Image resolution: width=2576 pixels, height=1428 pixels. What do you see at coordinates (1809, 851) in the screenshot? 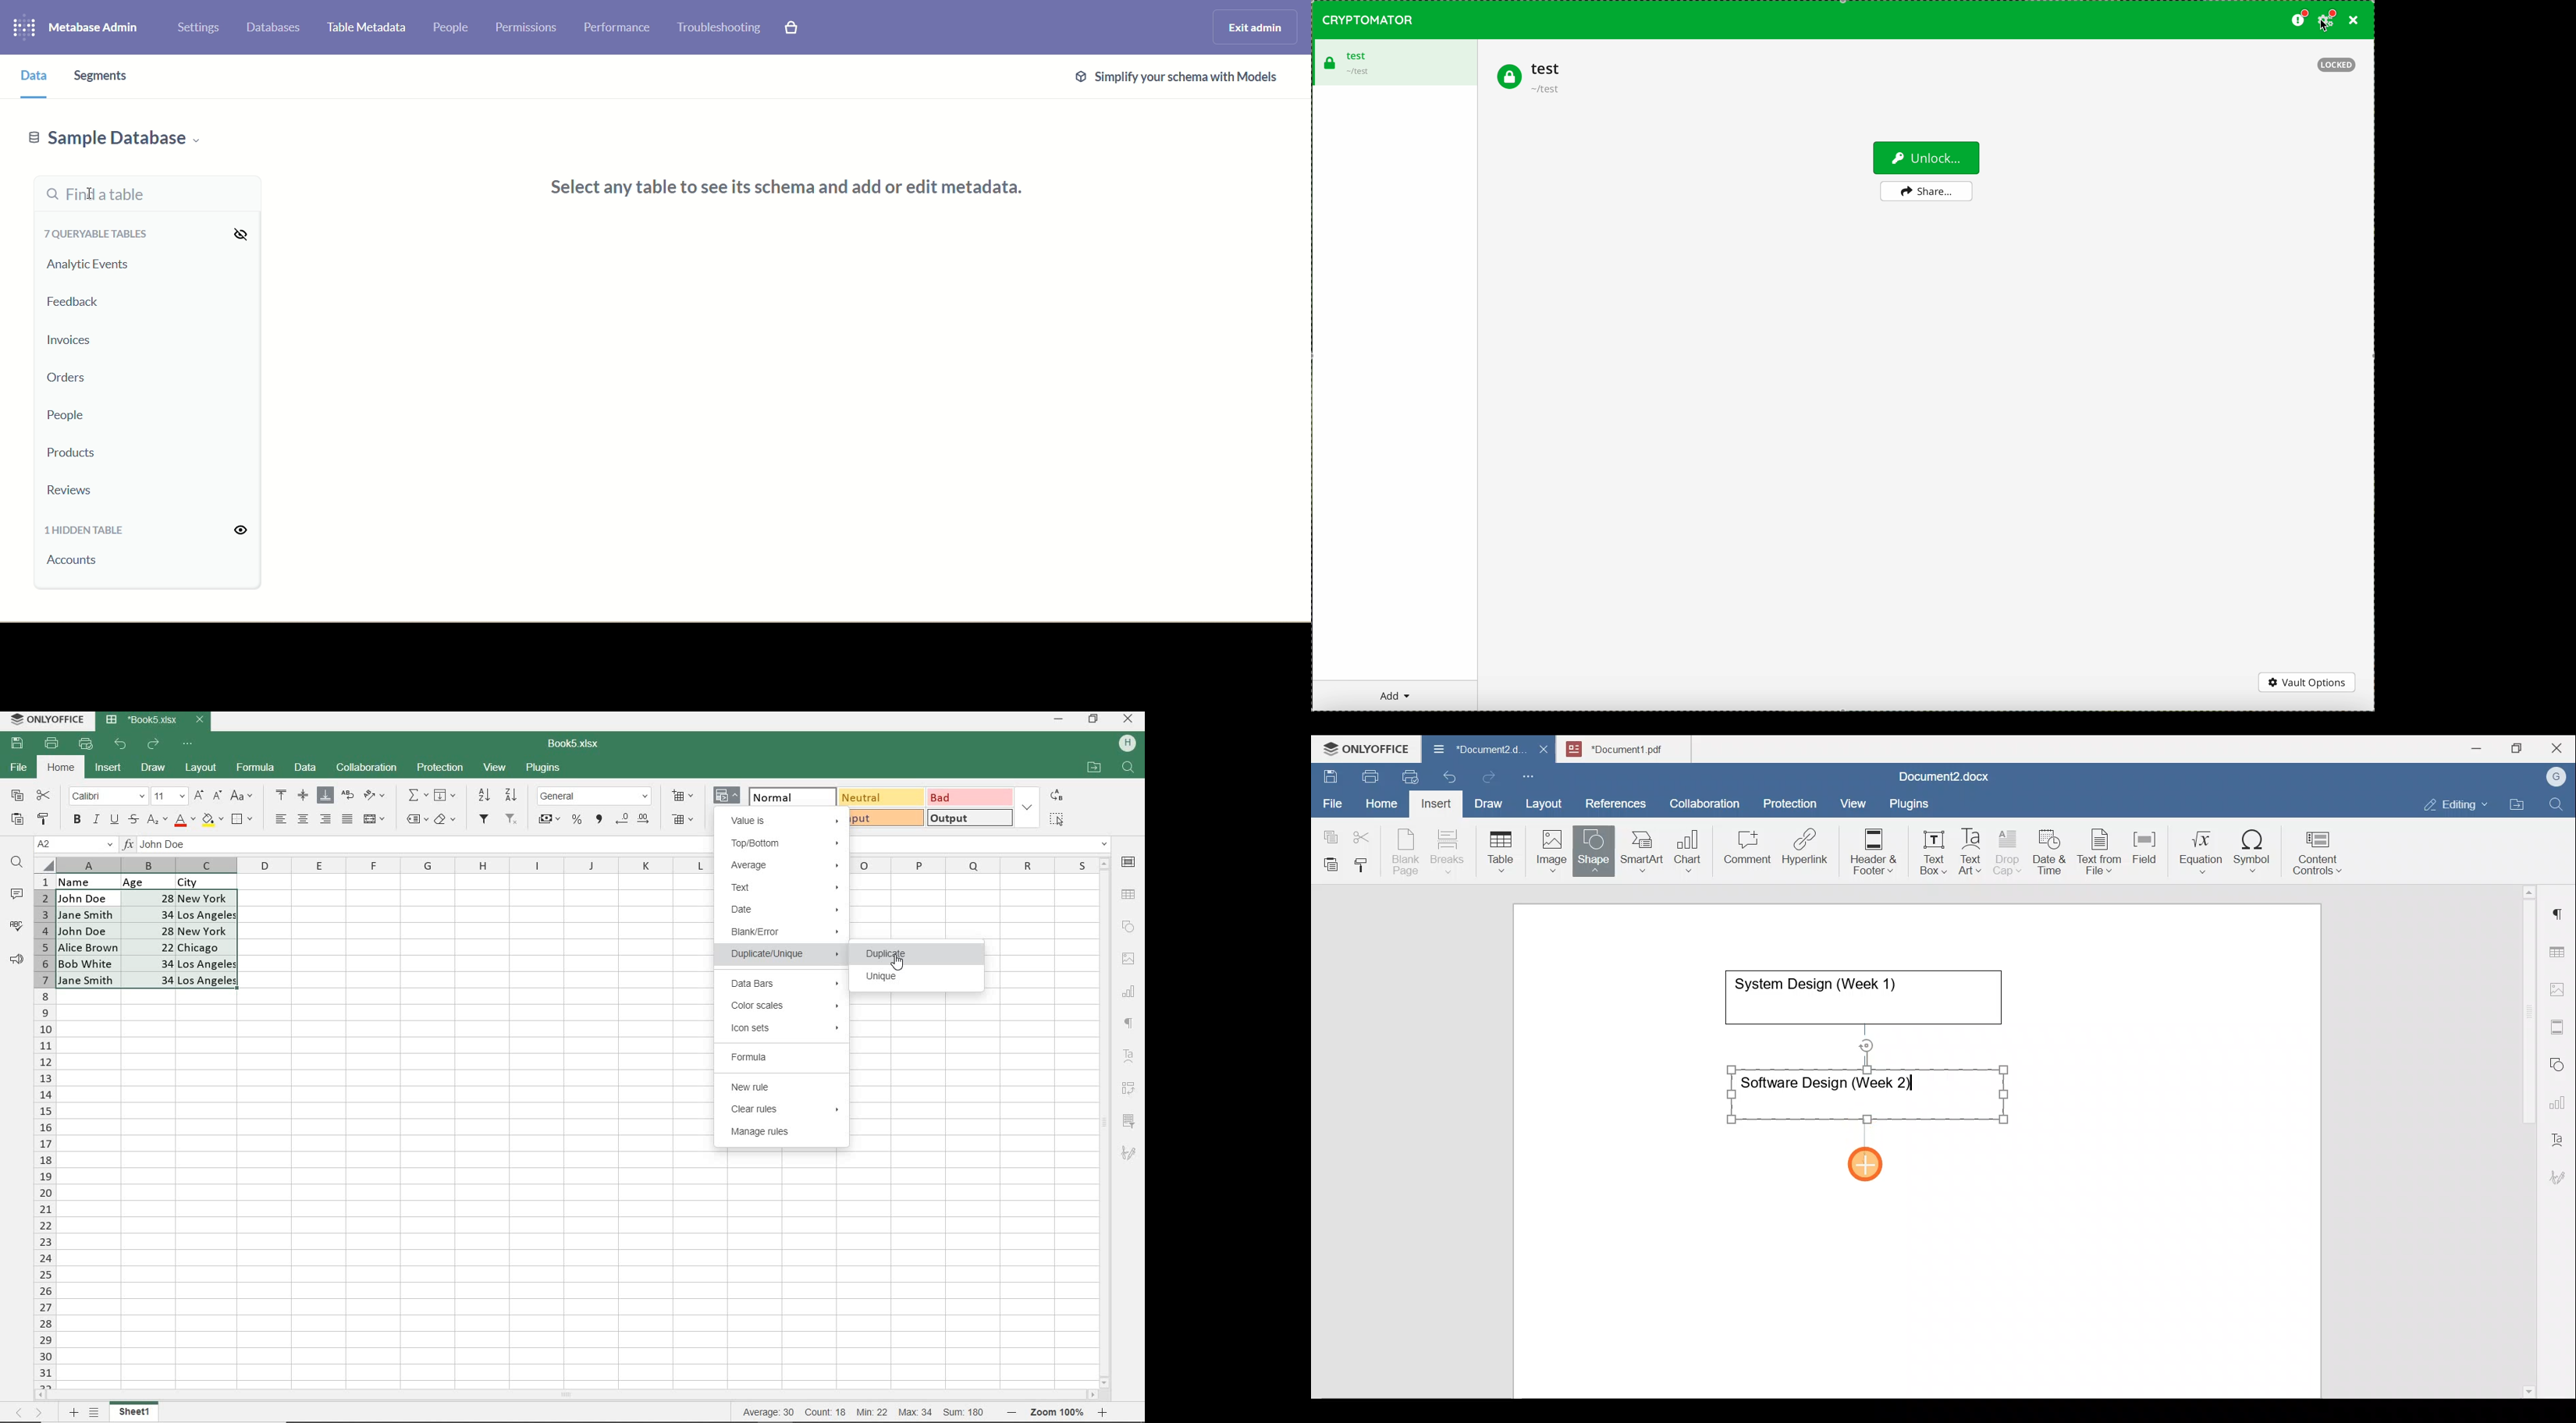
I see `Hyperlink` at bounding box center [1809, 851].